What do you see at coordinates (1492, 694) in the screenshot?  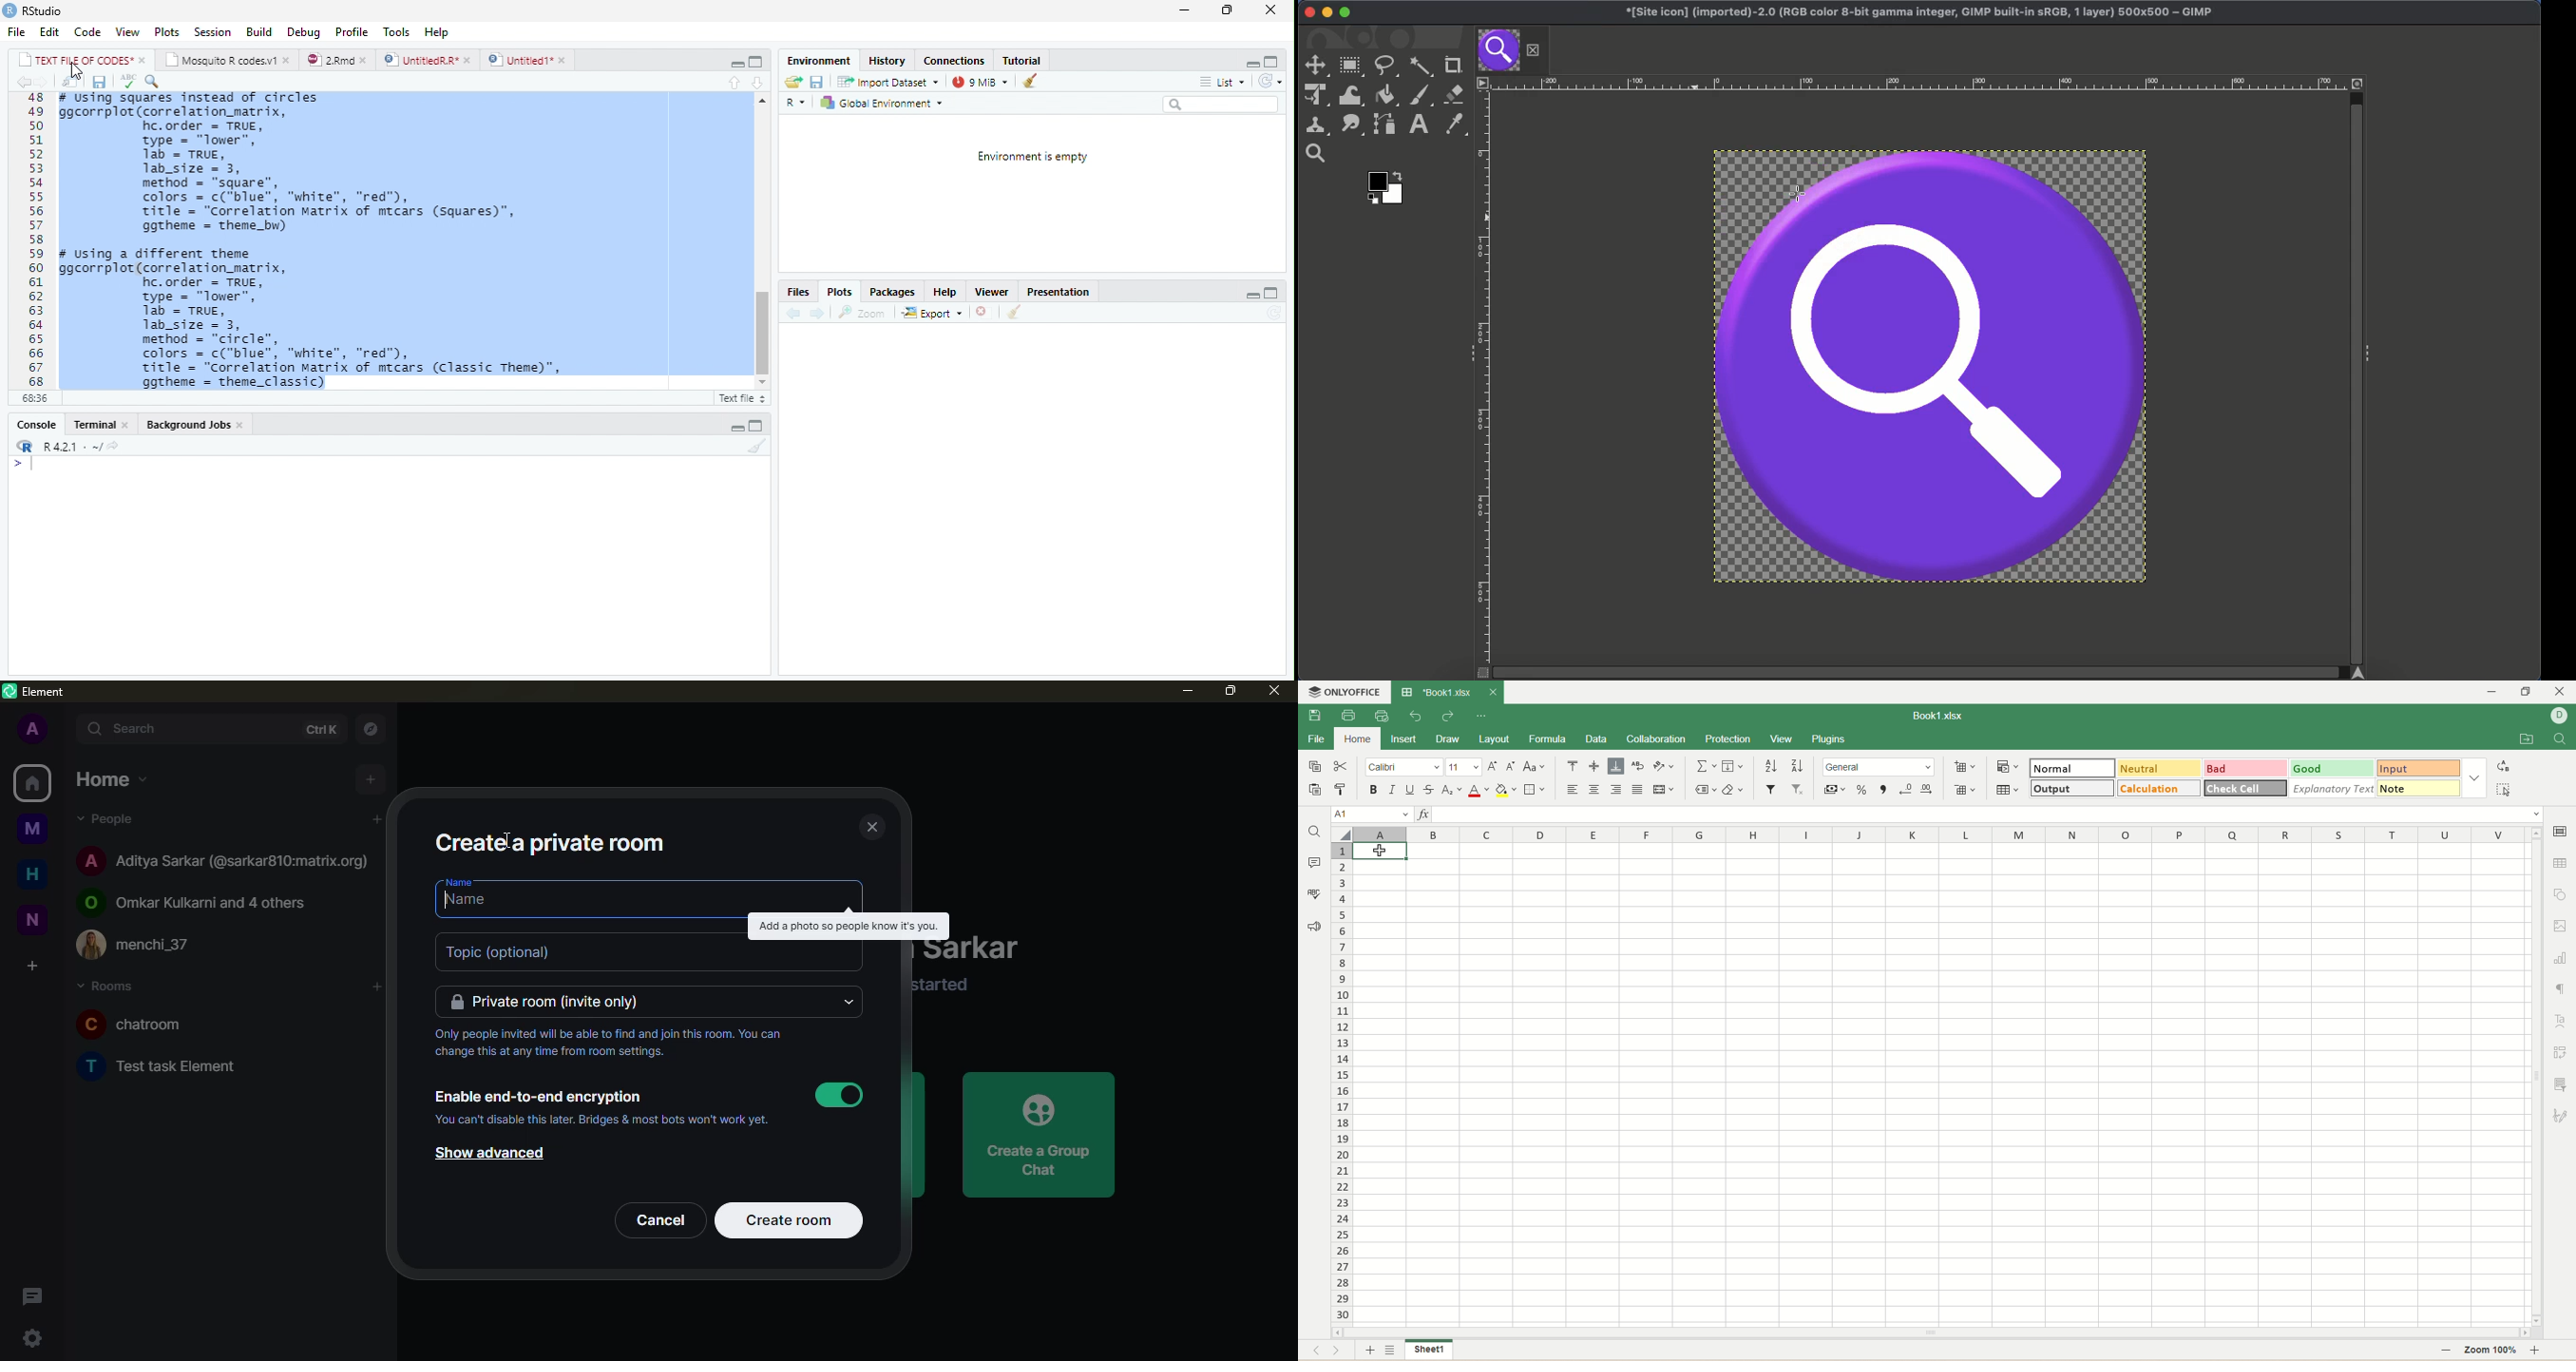 I see `close` at bounding box center [1492, 694].